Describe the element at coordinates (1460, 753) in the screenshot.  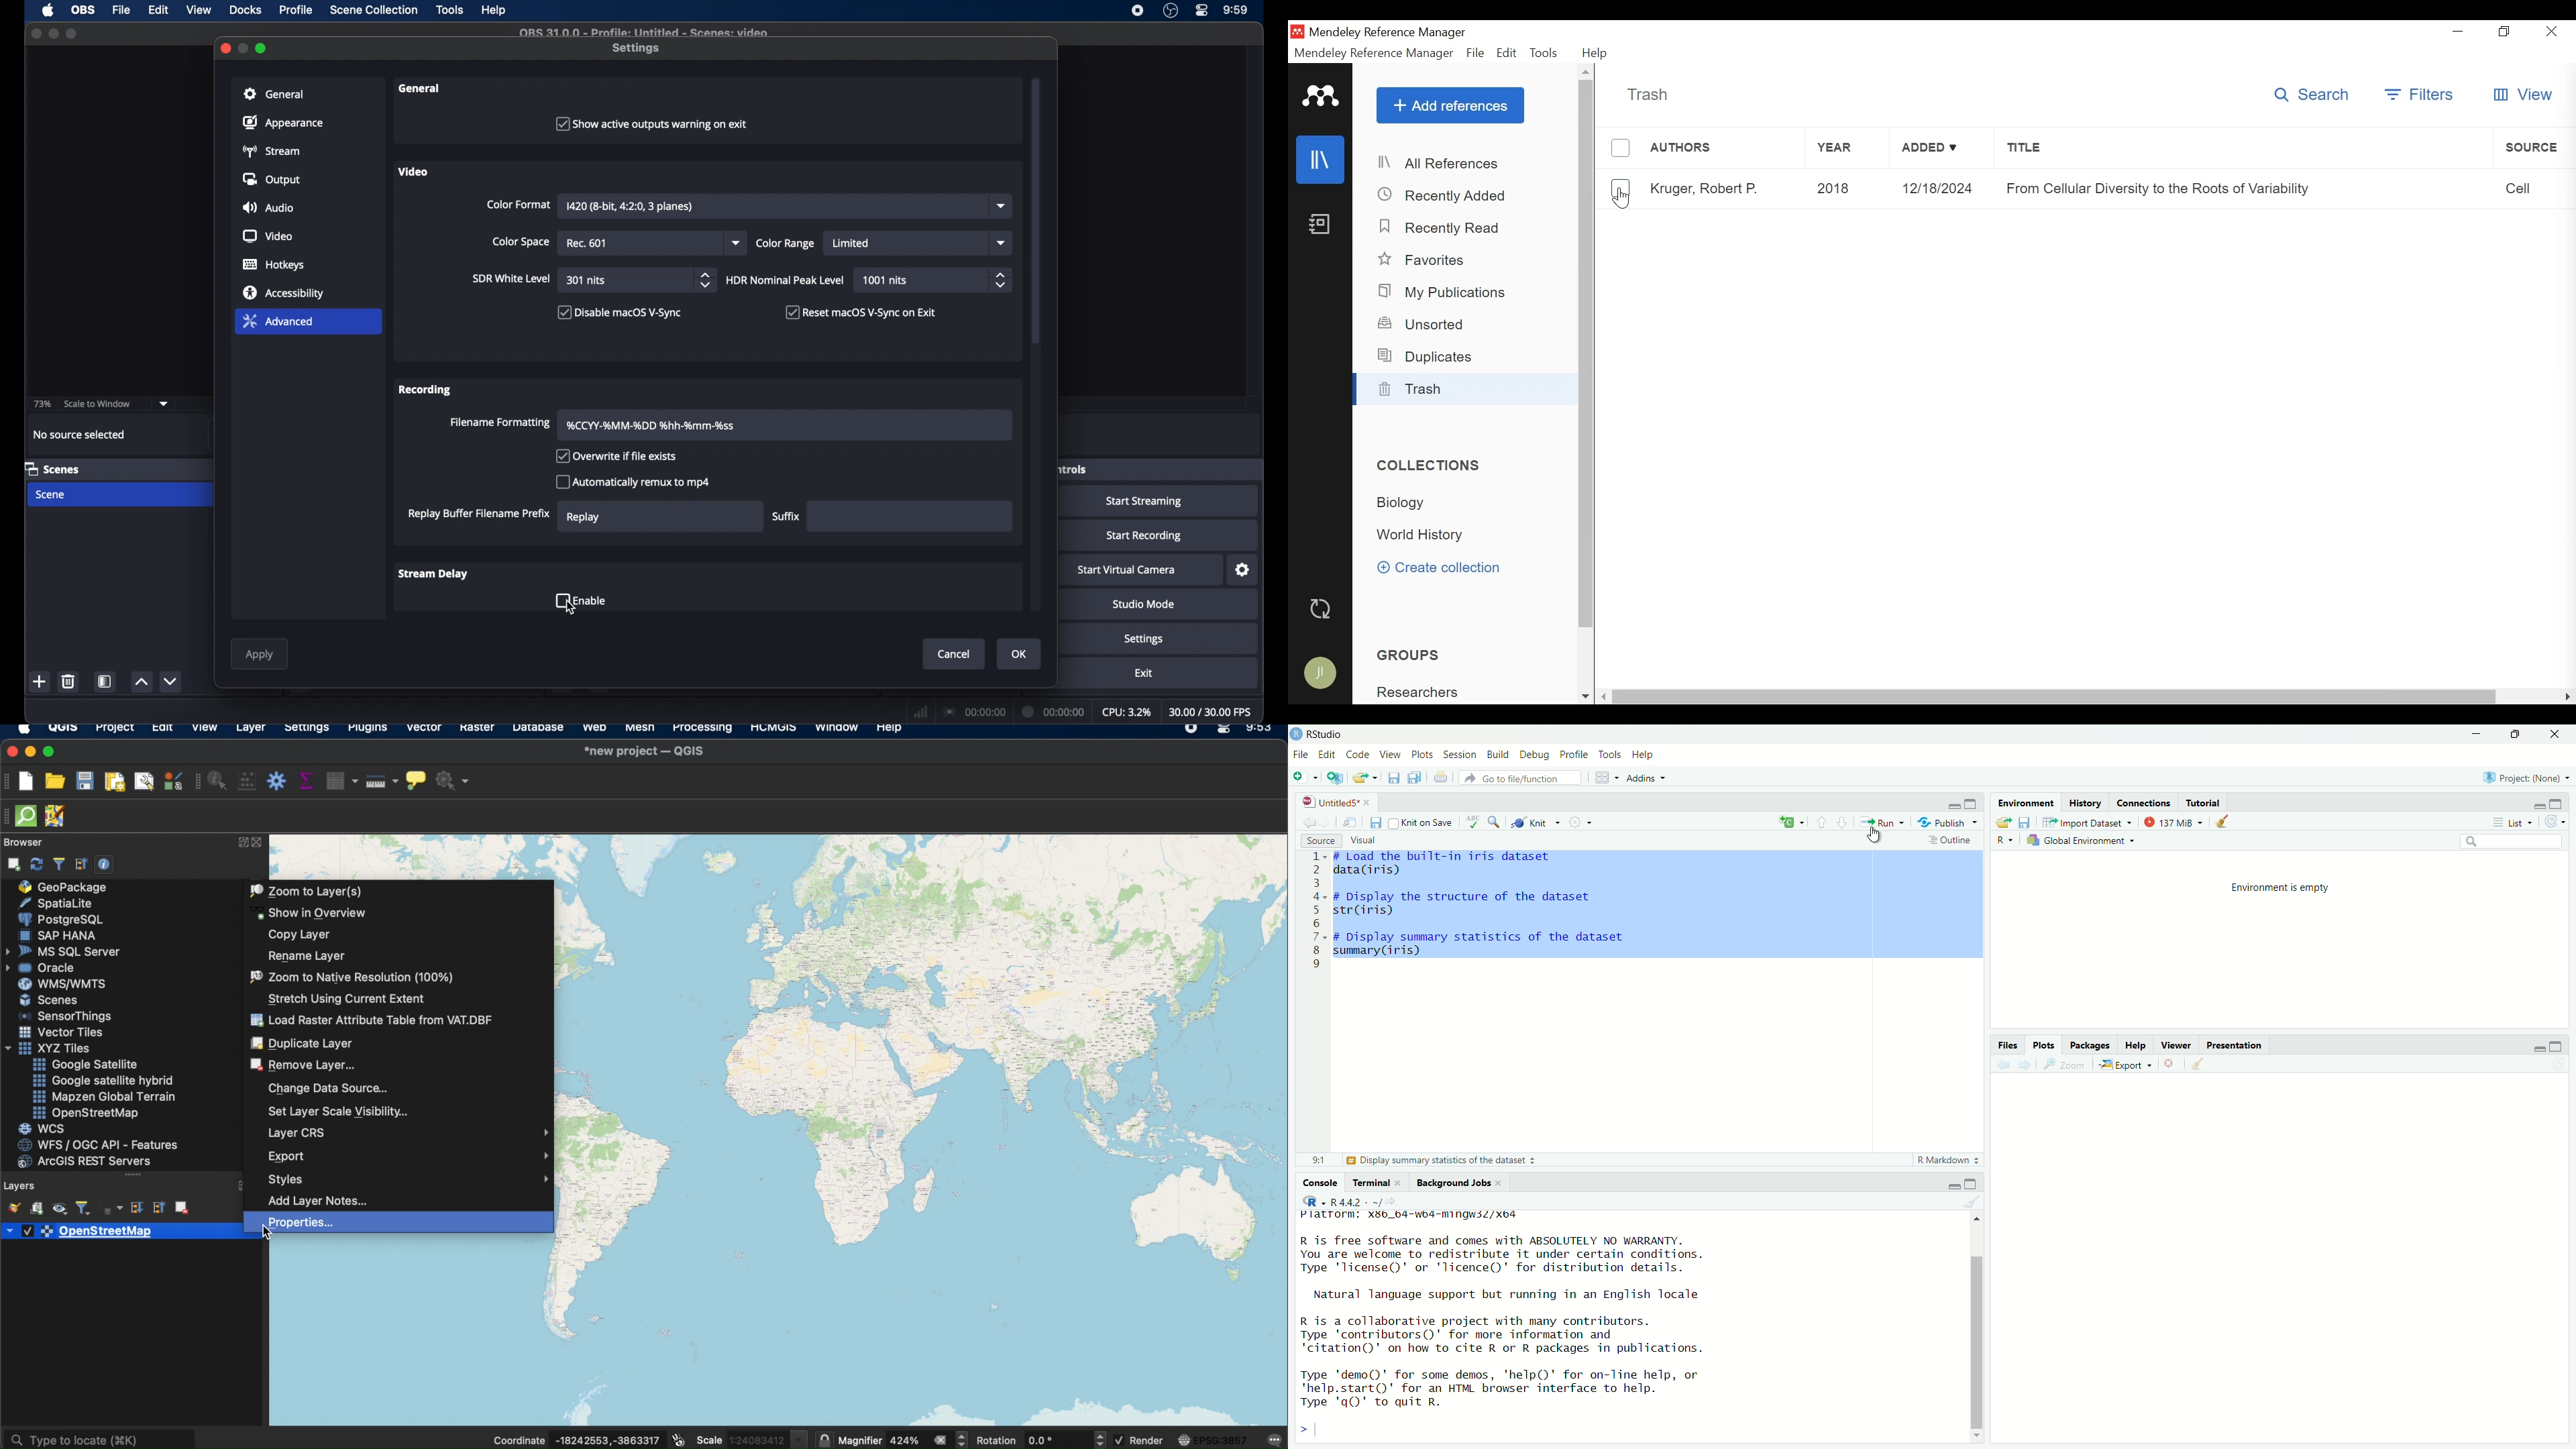
I see `Session` at that location.